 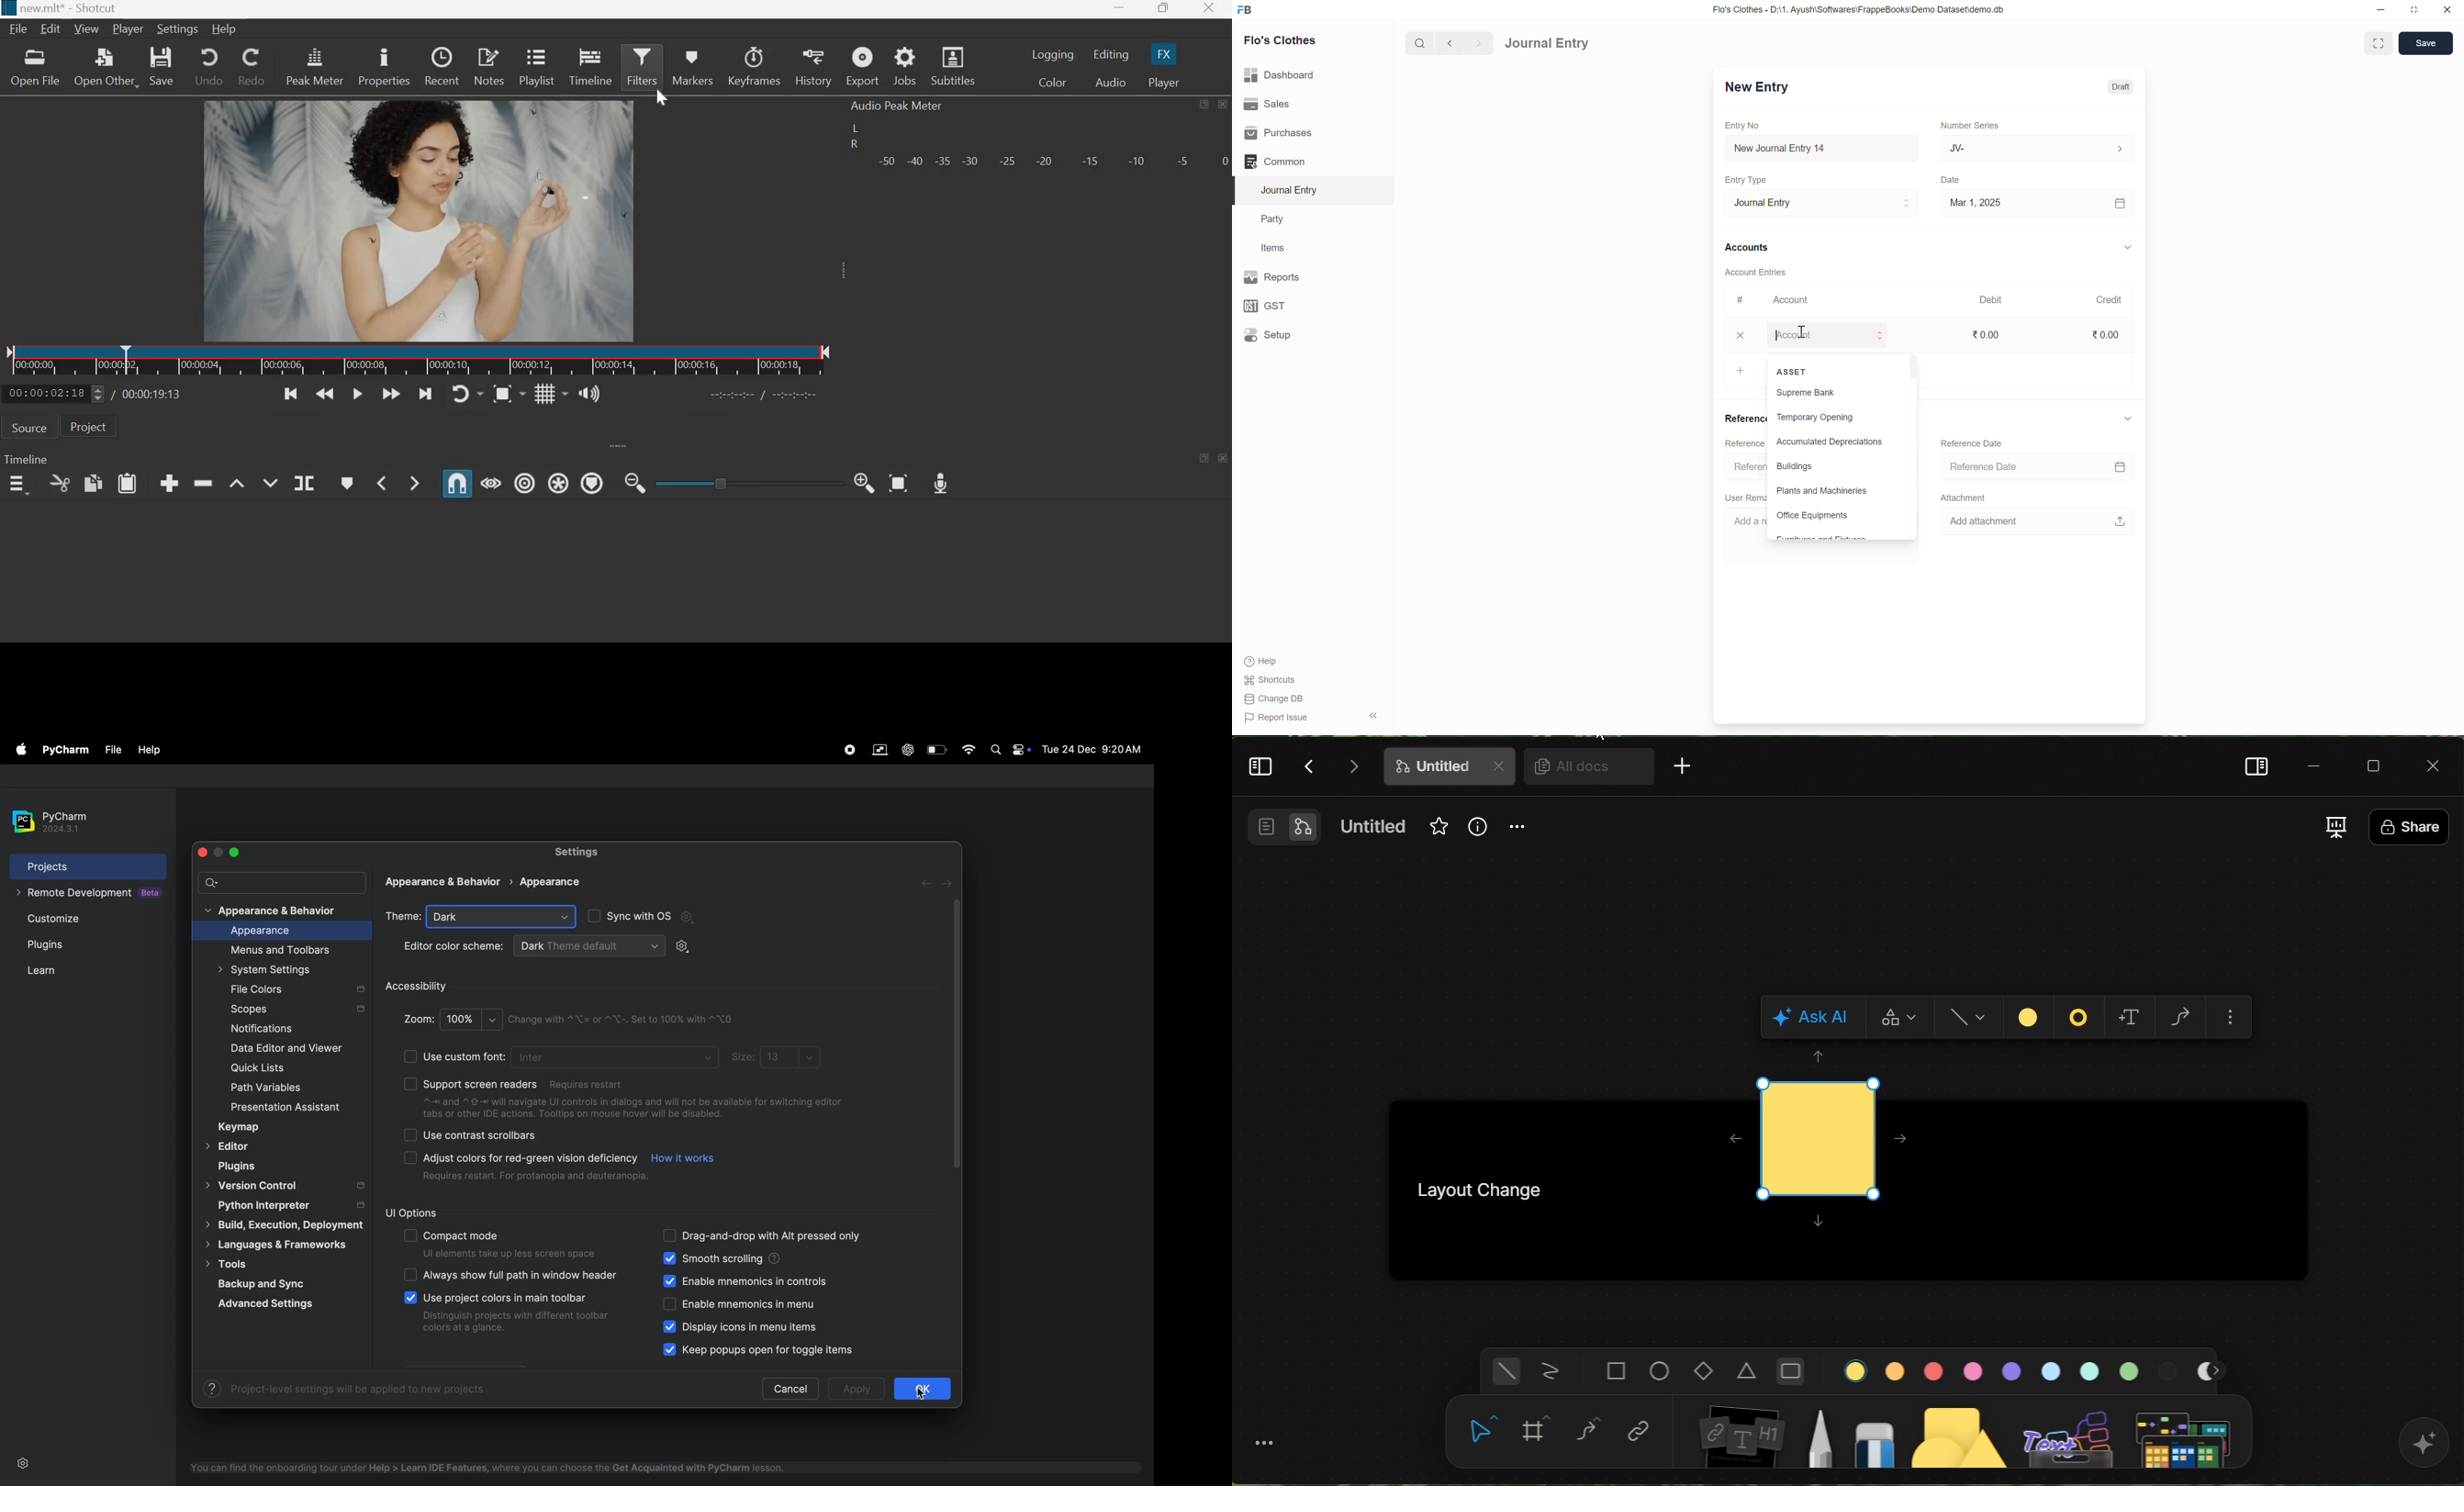 What do you see at coordinates (179, 29) in the screenshot?
I see `Settings` at bounding box center [179, 29].